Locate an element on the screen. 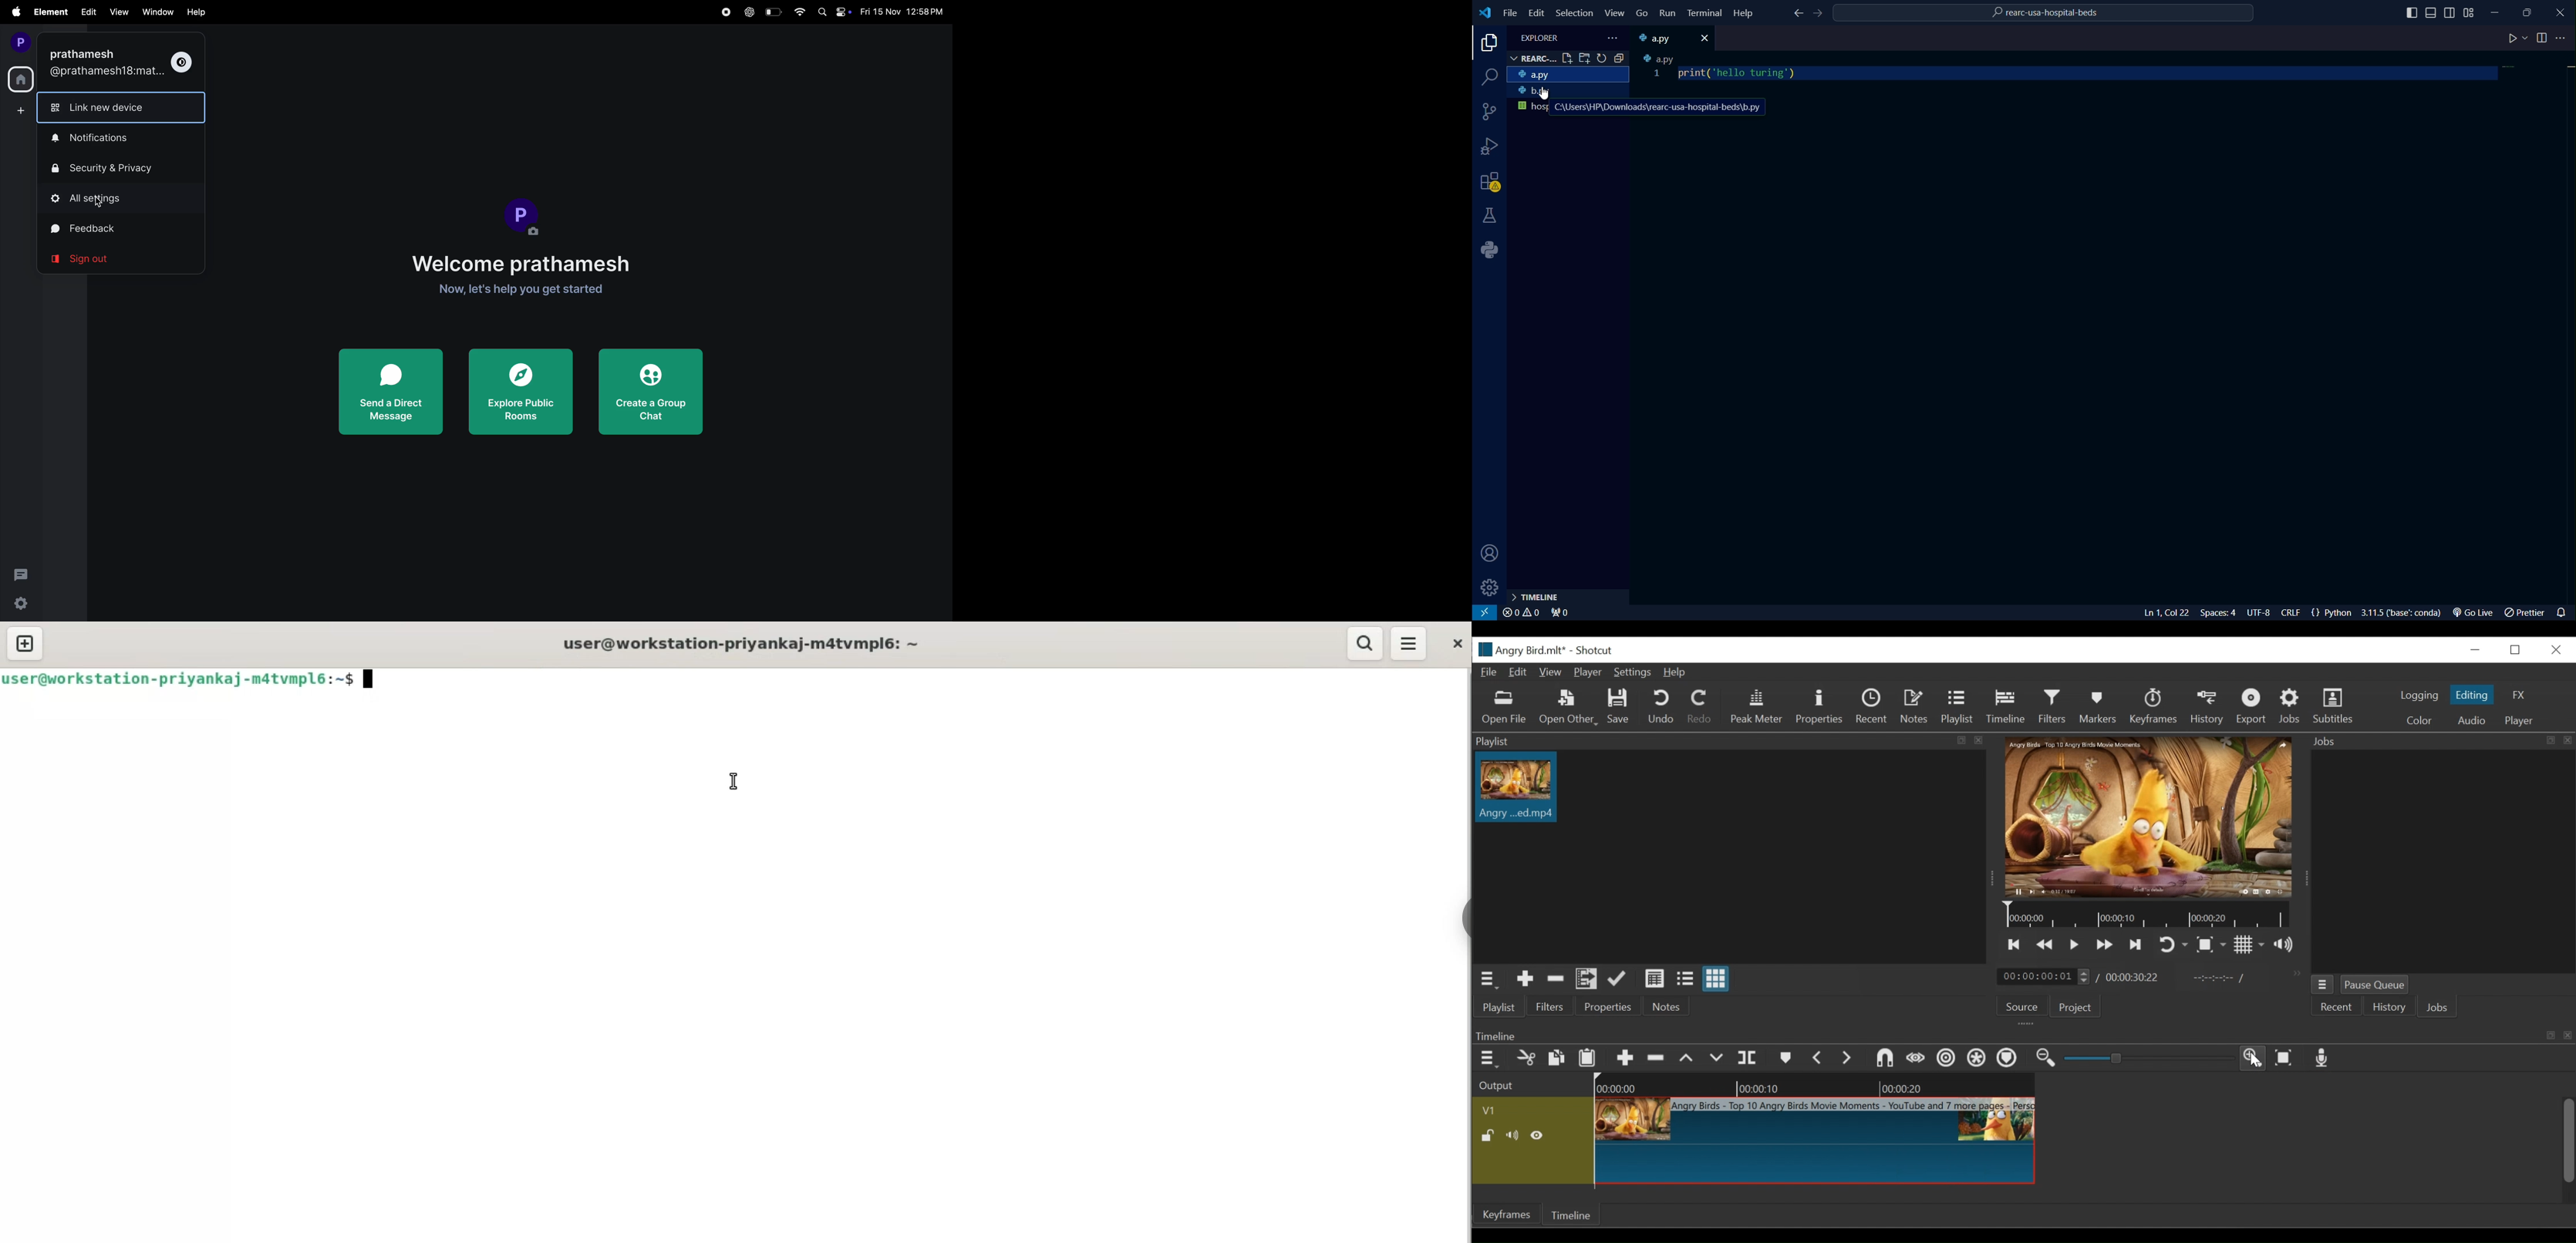 The width and height of the screenshot is (2576, 1260). Export is located at coordinates (2253, 708).